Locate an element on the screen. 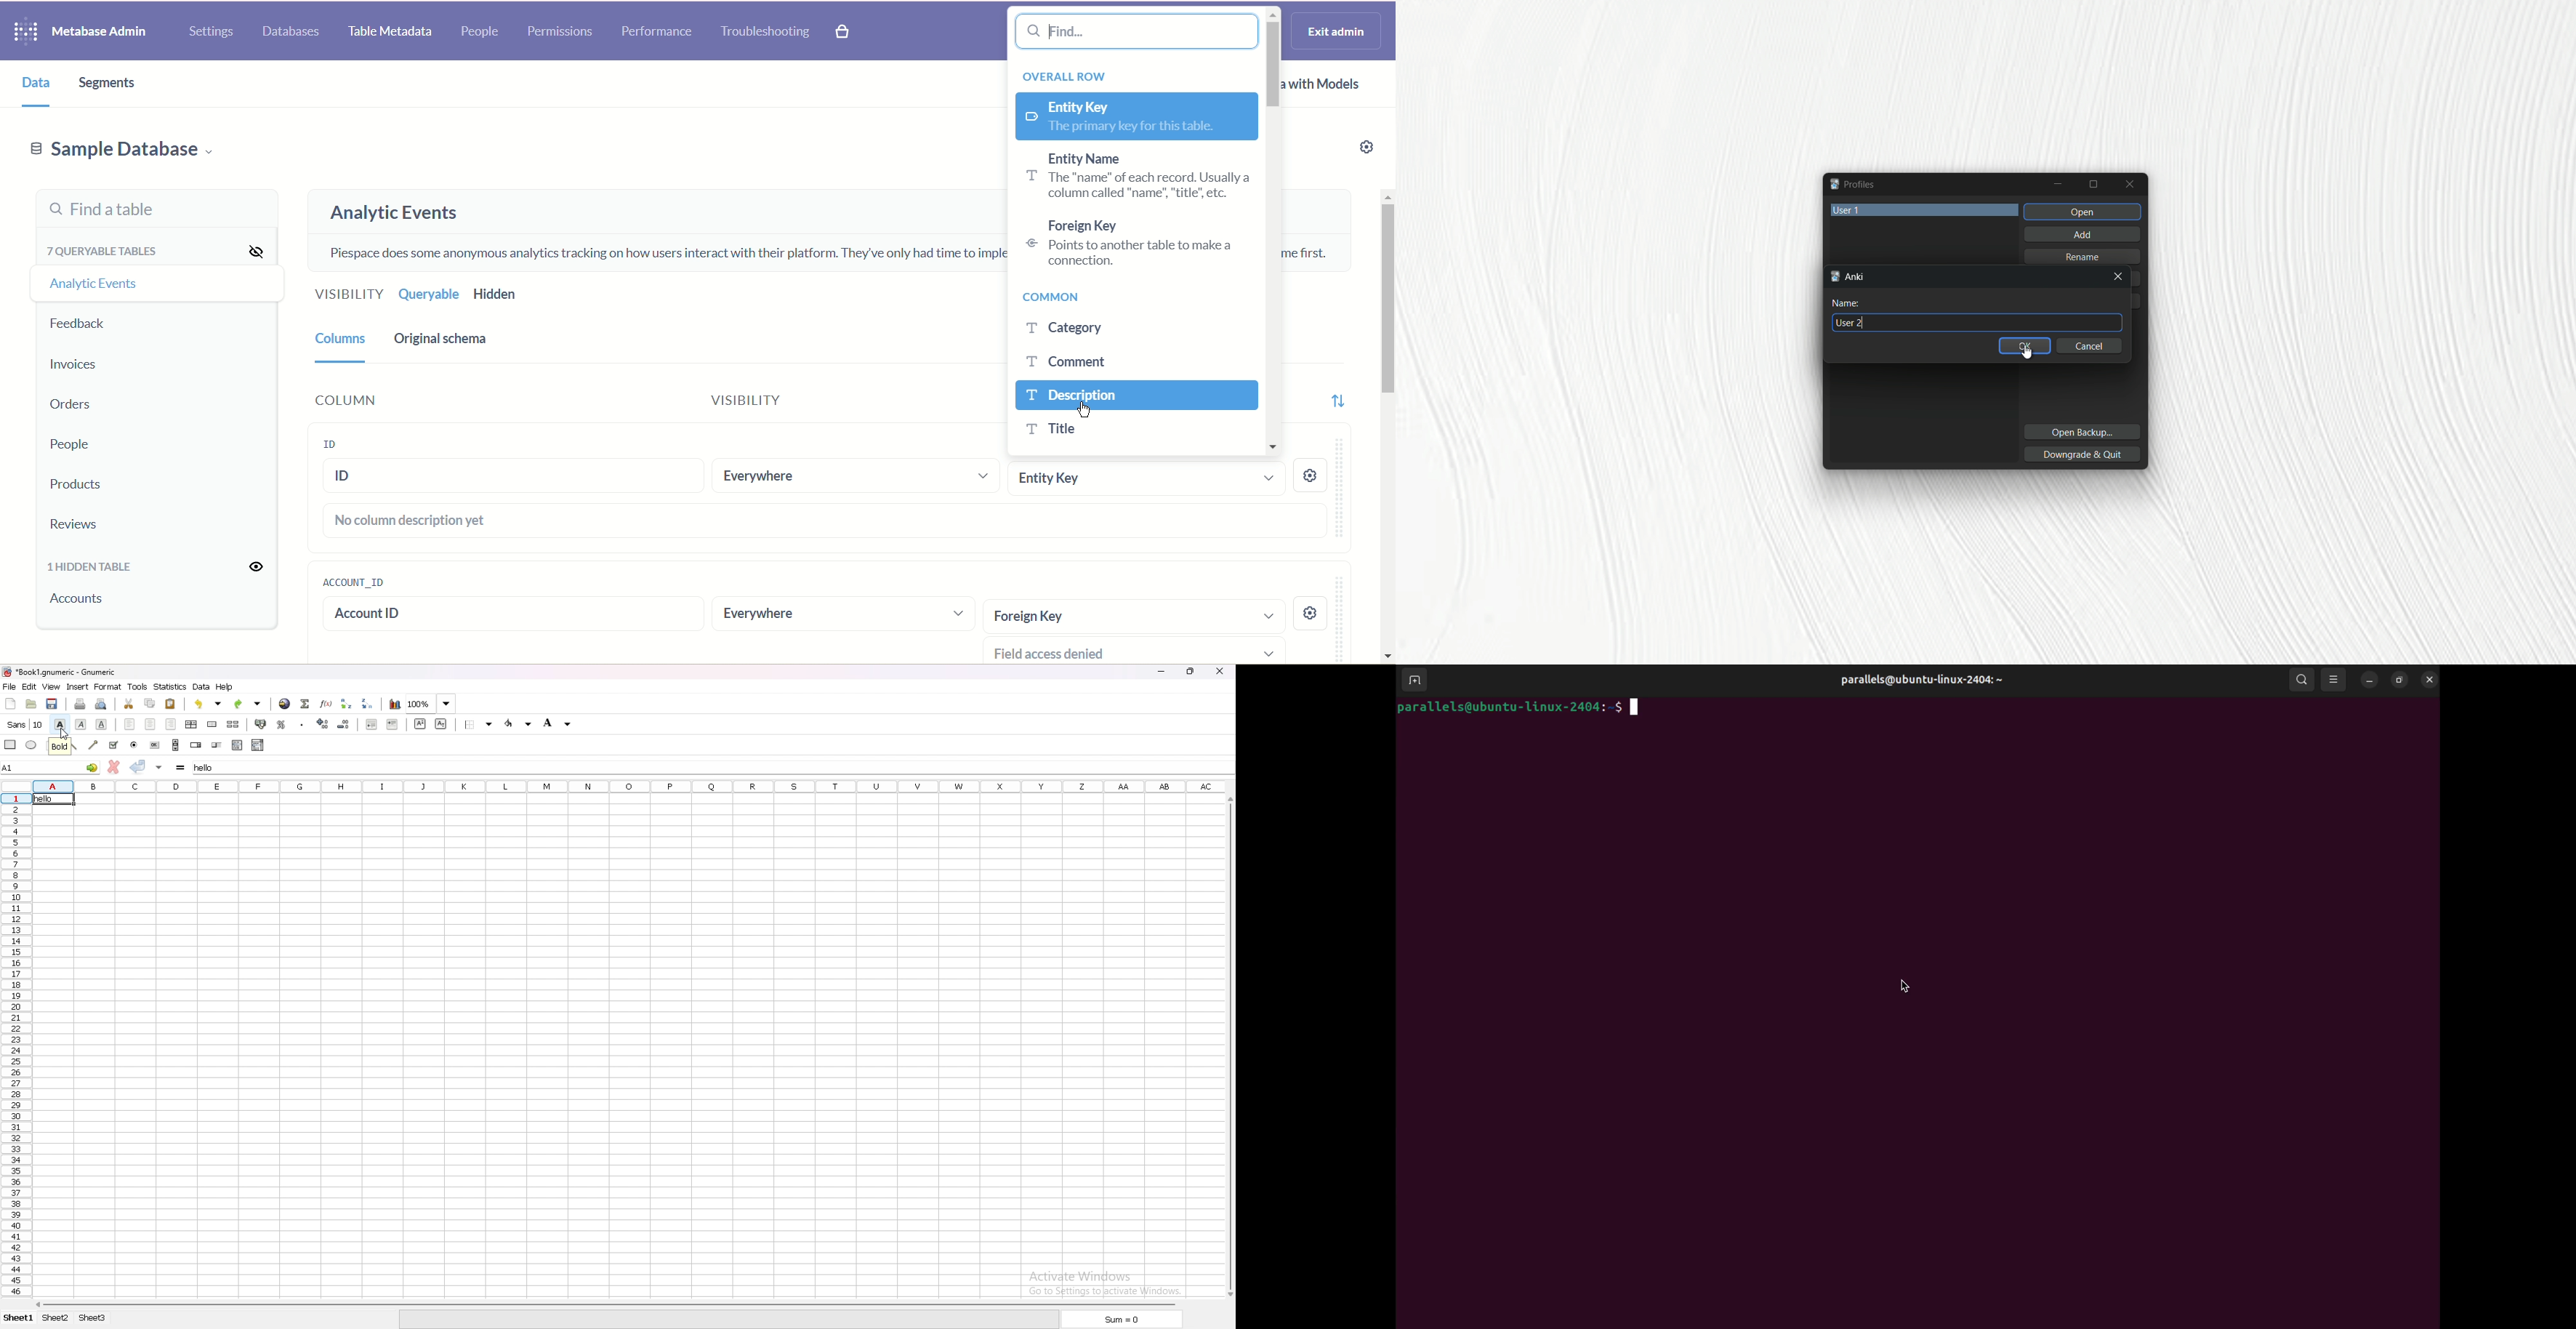 The height and width of the screenshot is (1344, 2576). hello is located at coordinates (54, 798).